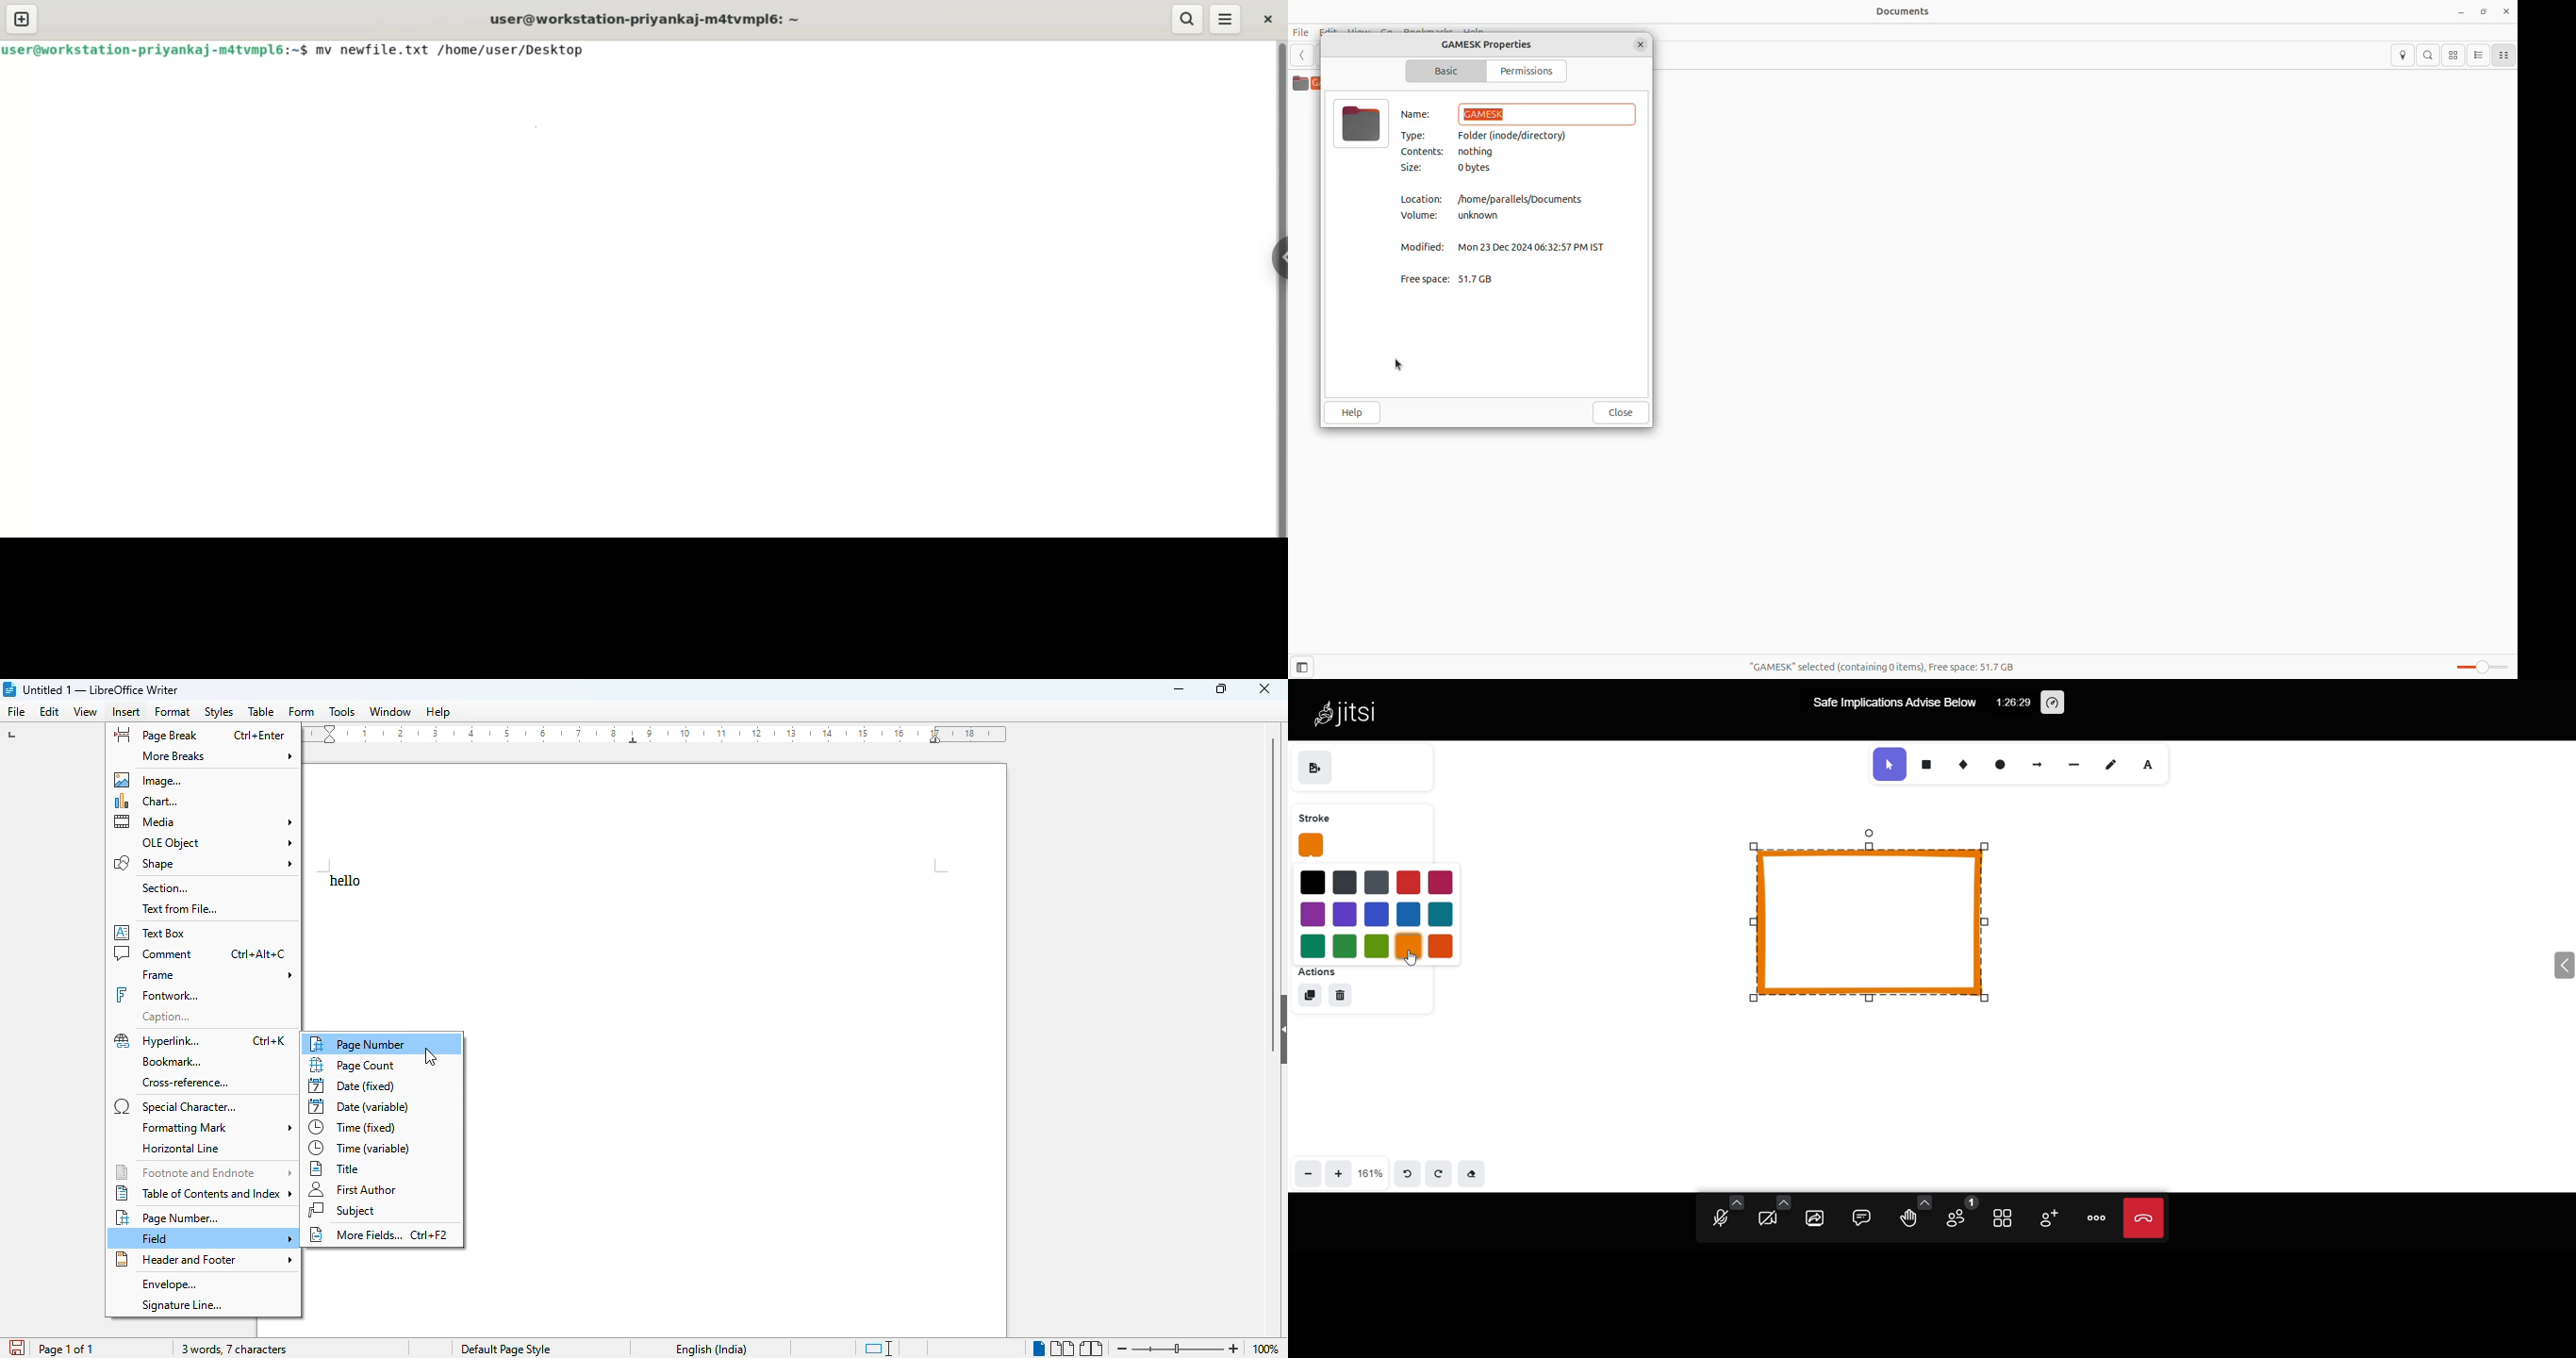 Image resolution: width=2576 pixels, height=1372 pixels. I want to click on close, so click(1263, 689).